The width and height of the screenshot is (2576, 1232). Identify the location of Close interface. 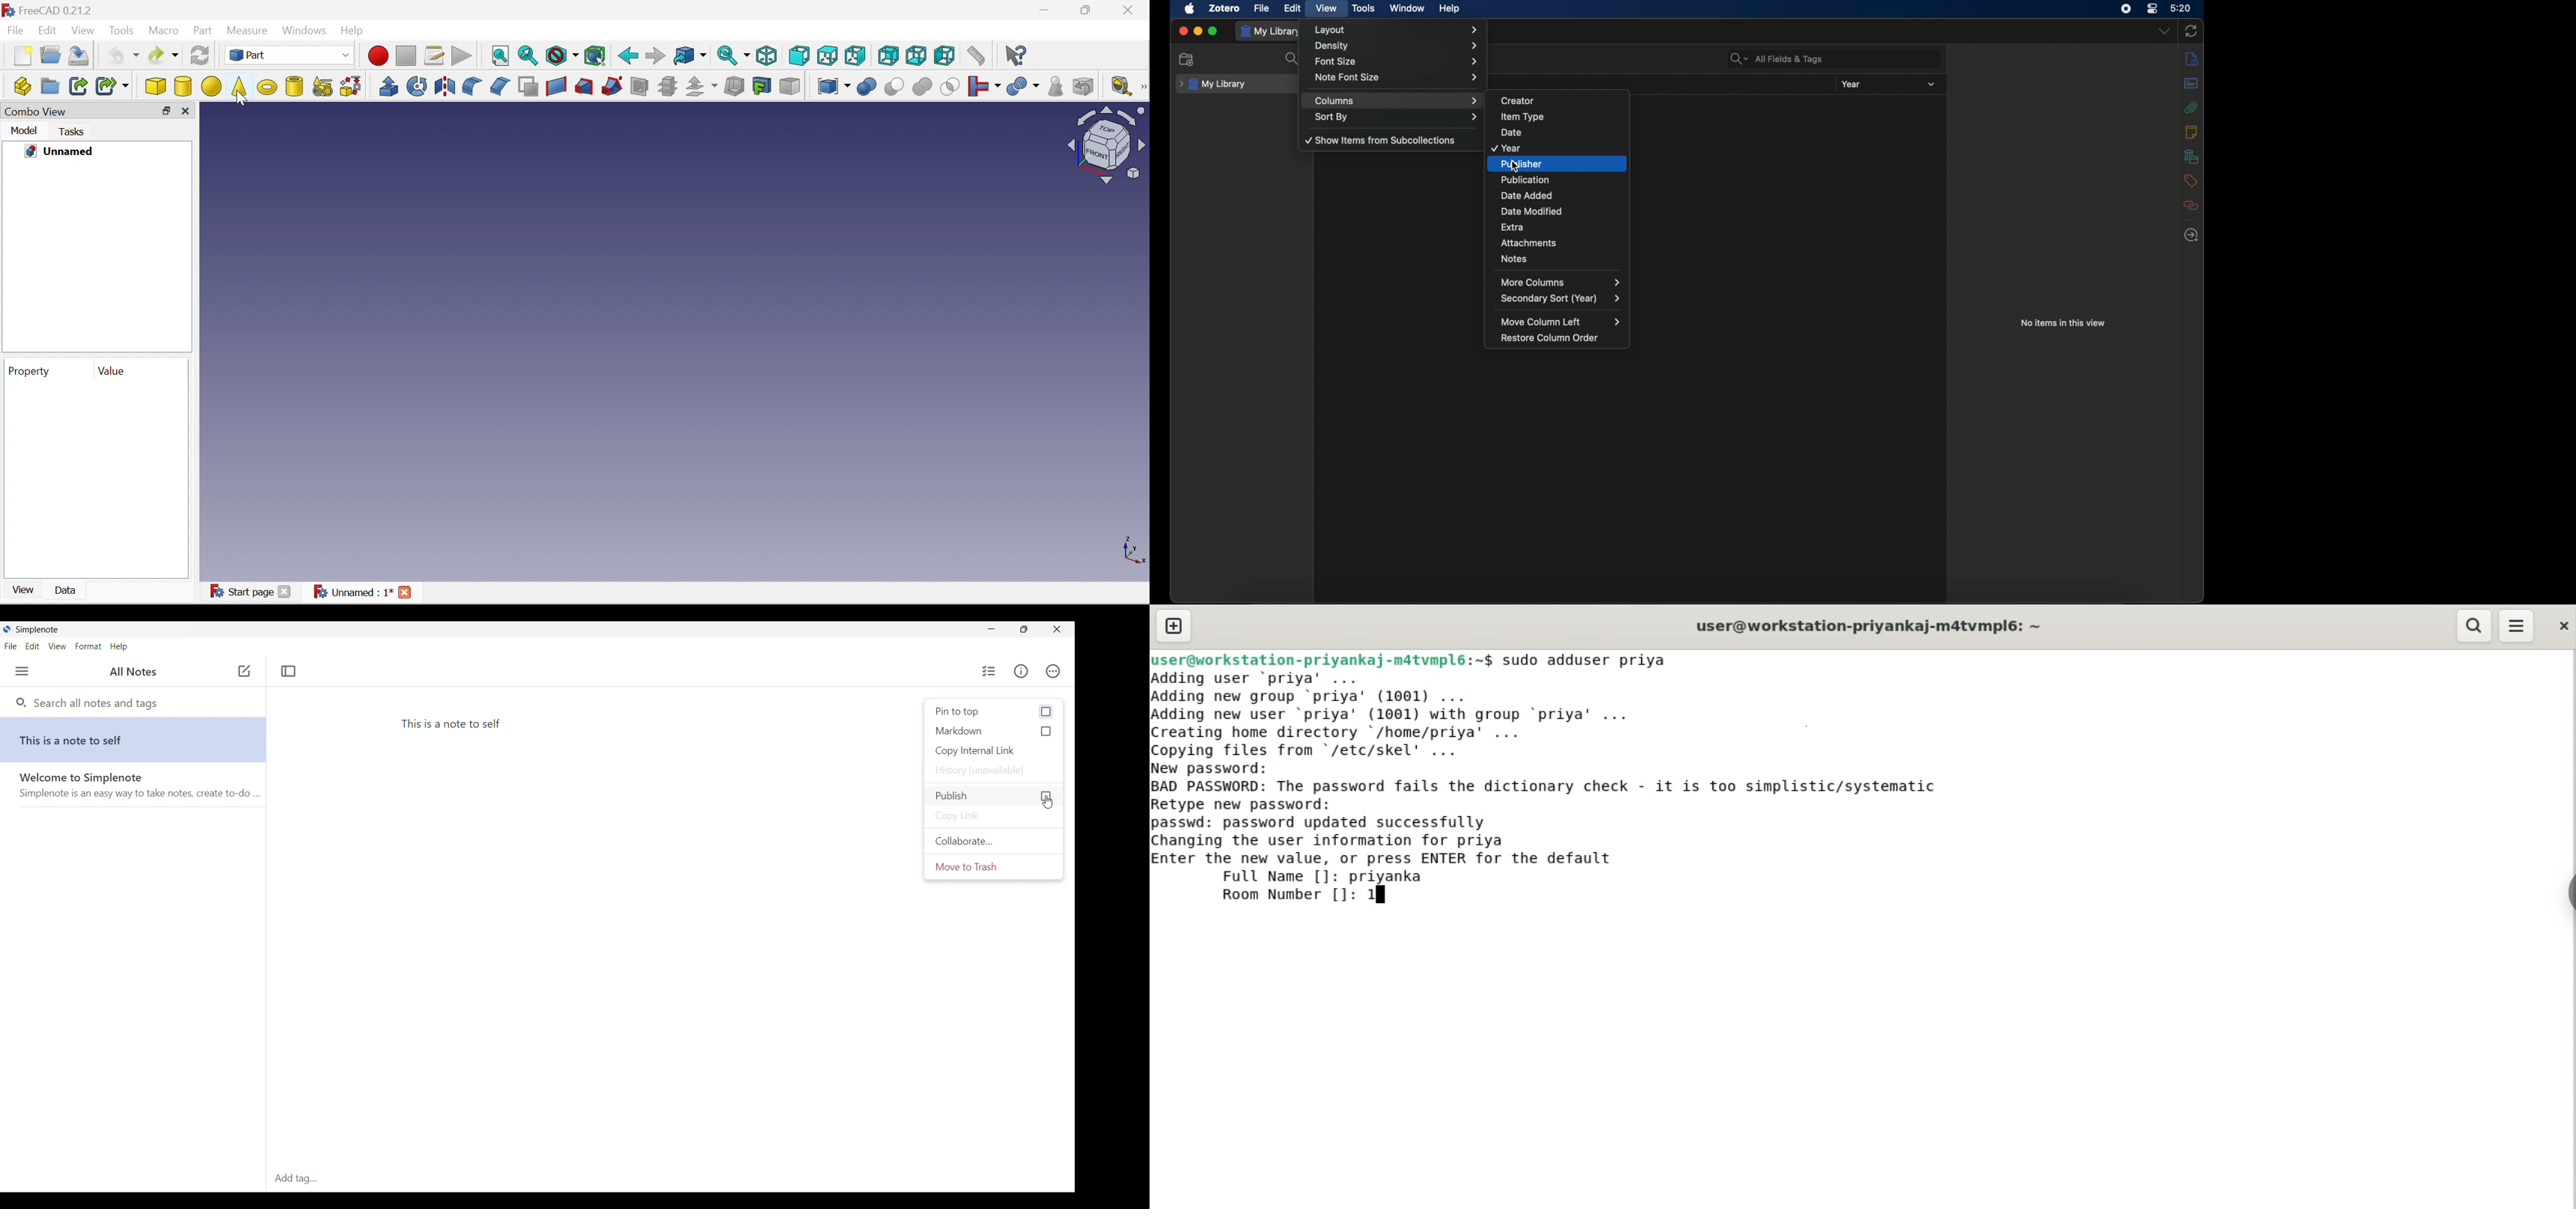
(1057, 629).